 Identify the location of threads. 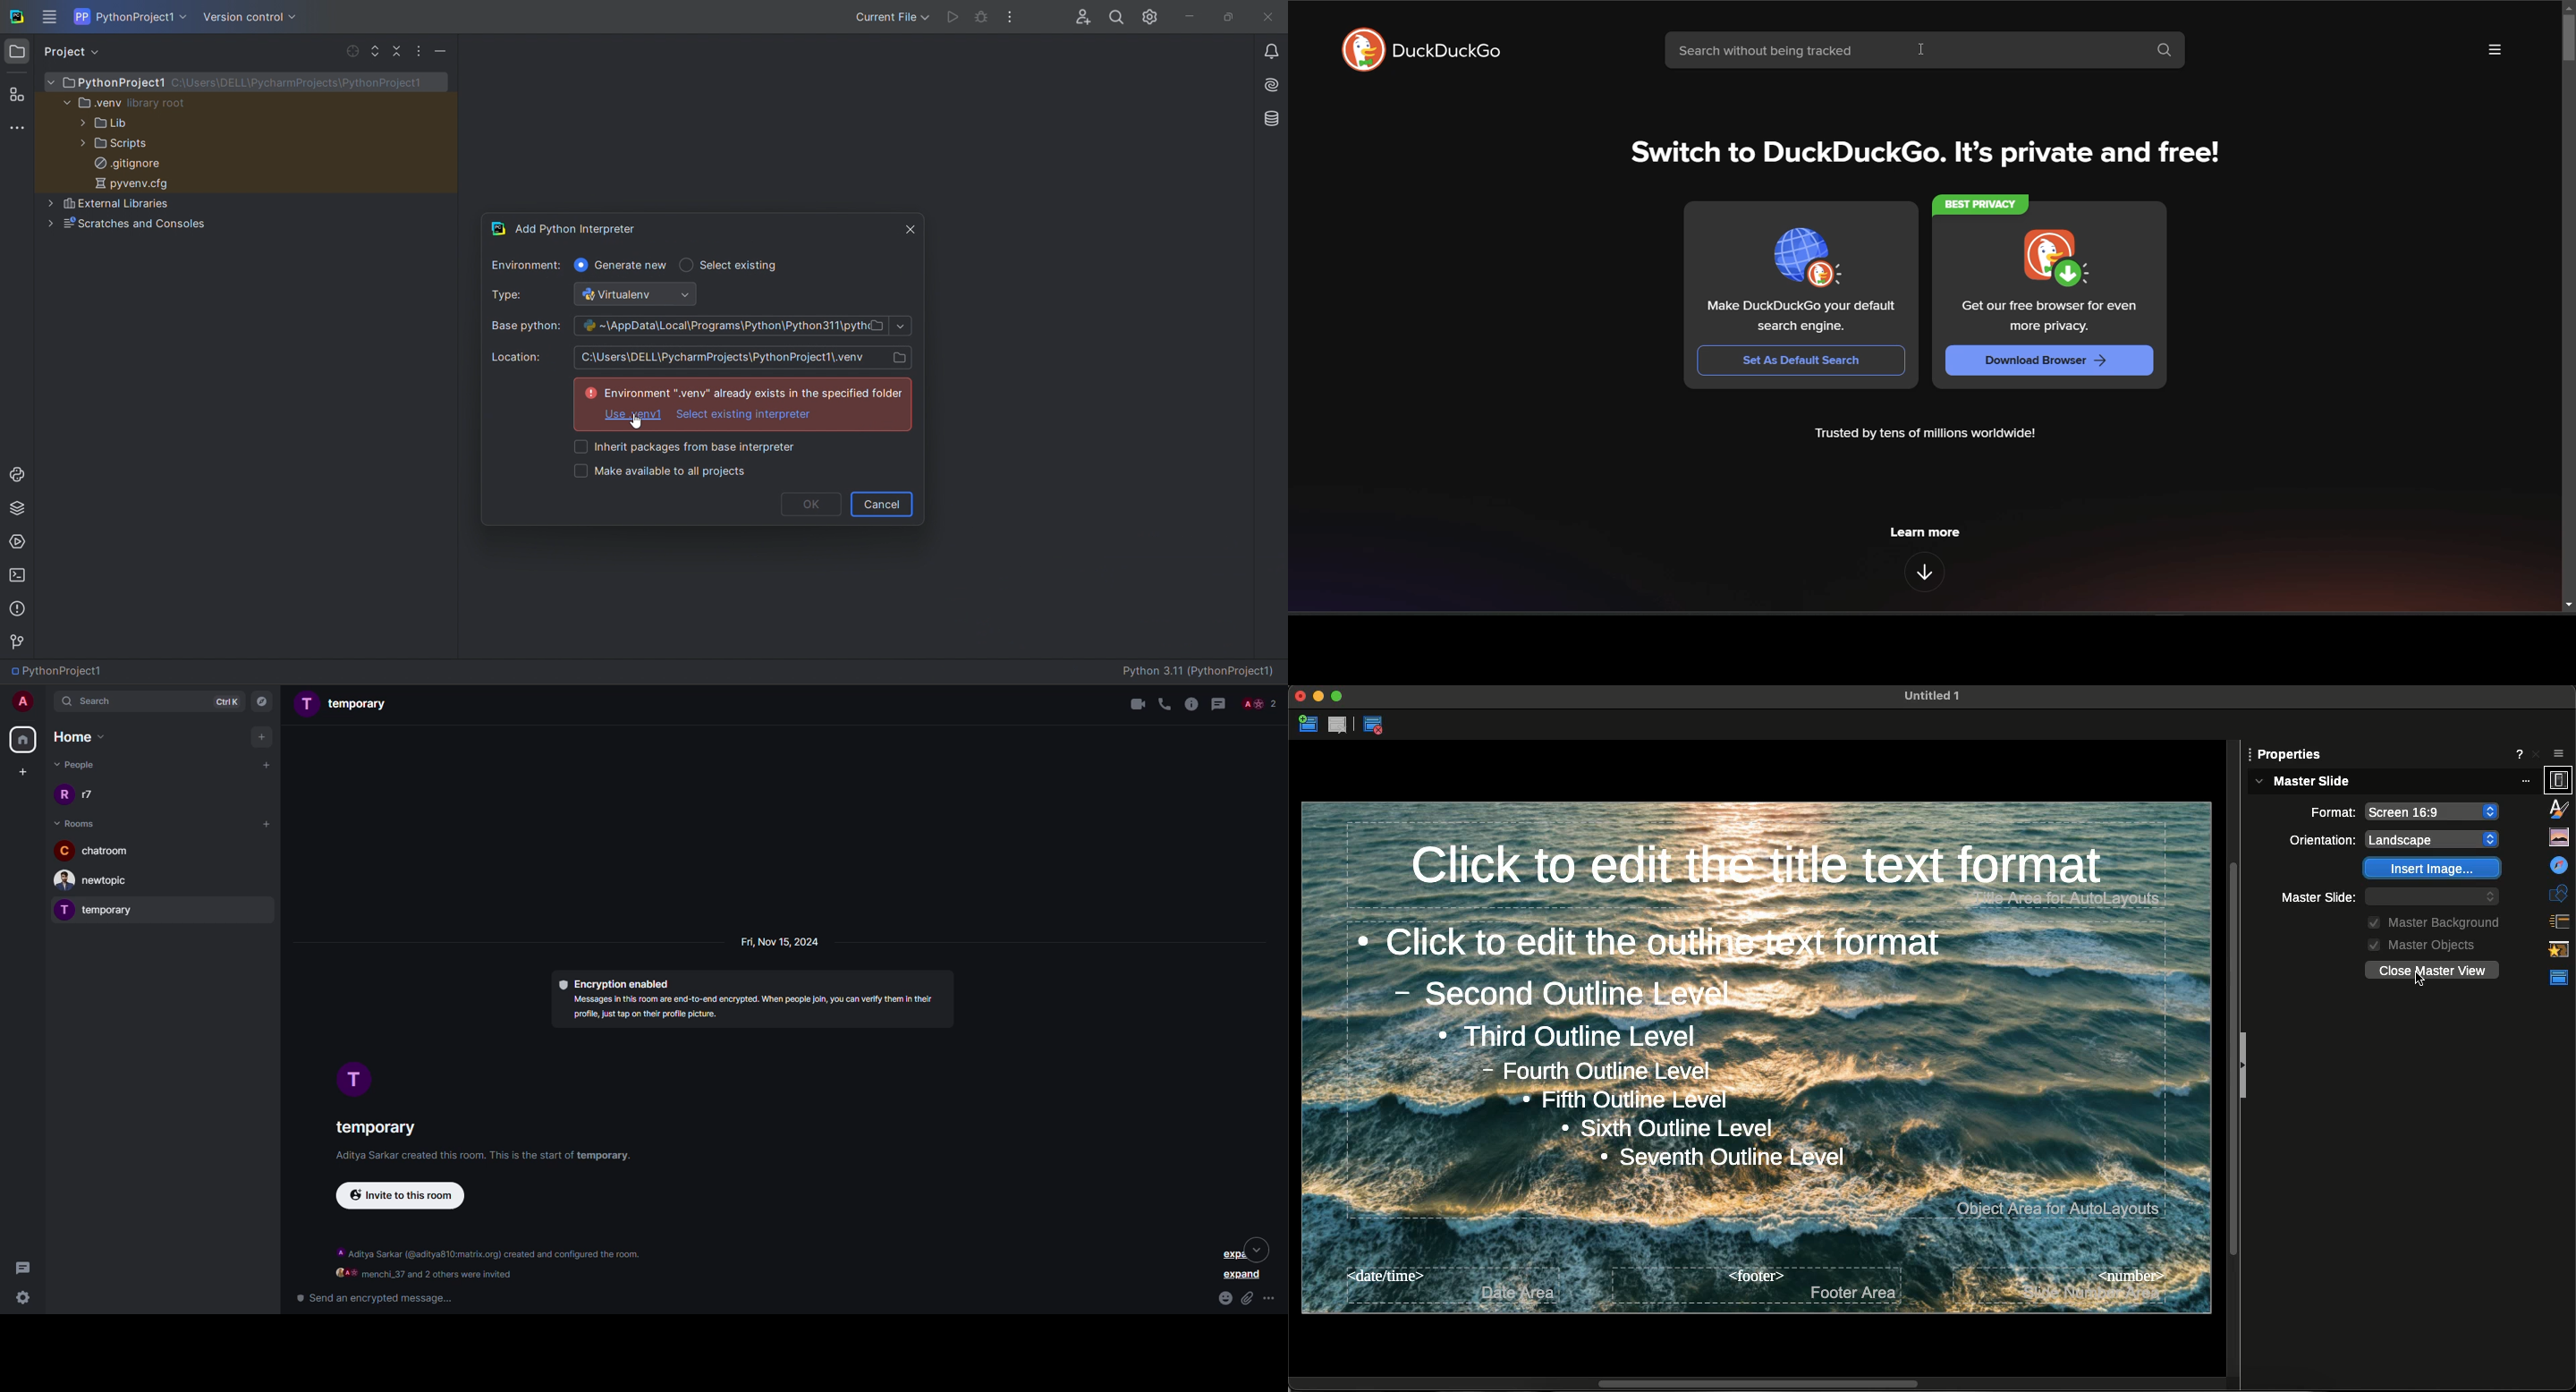
(25, 1267).